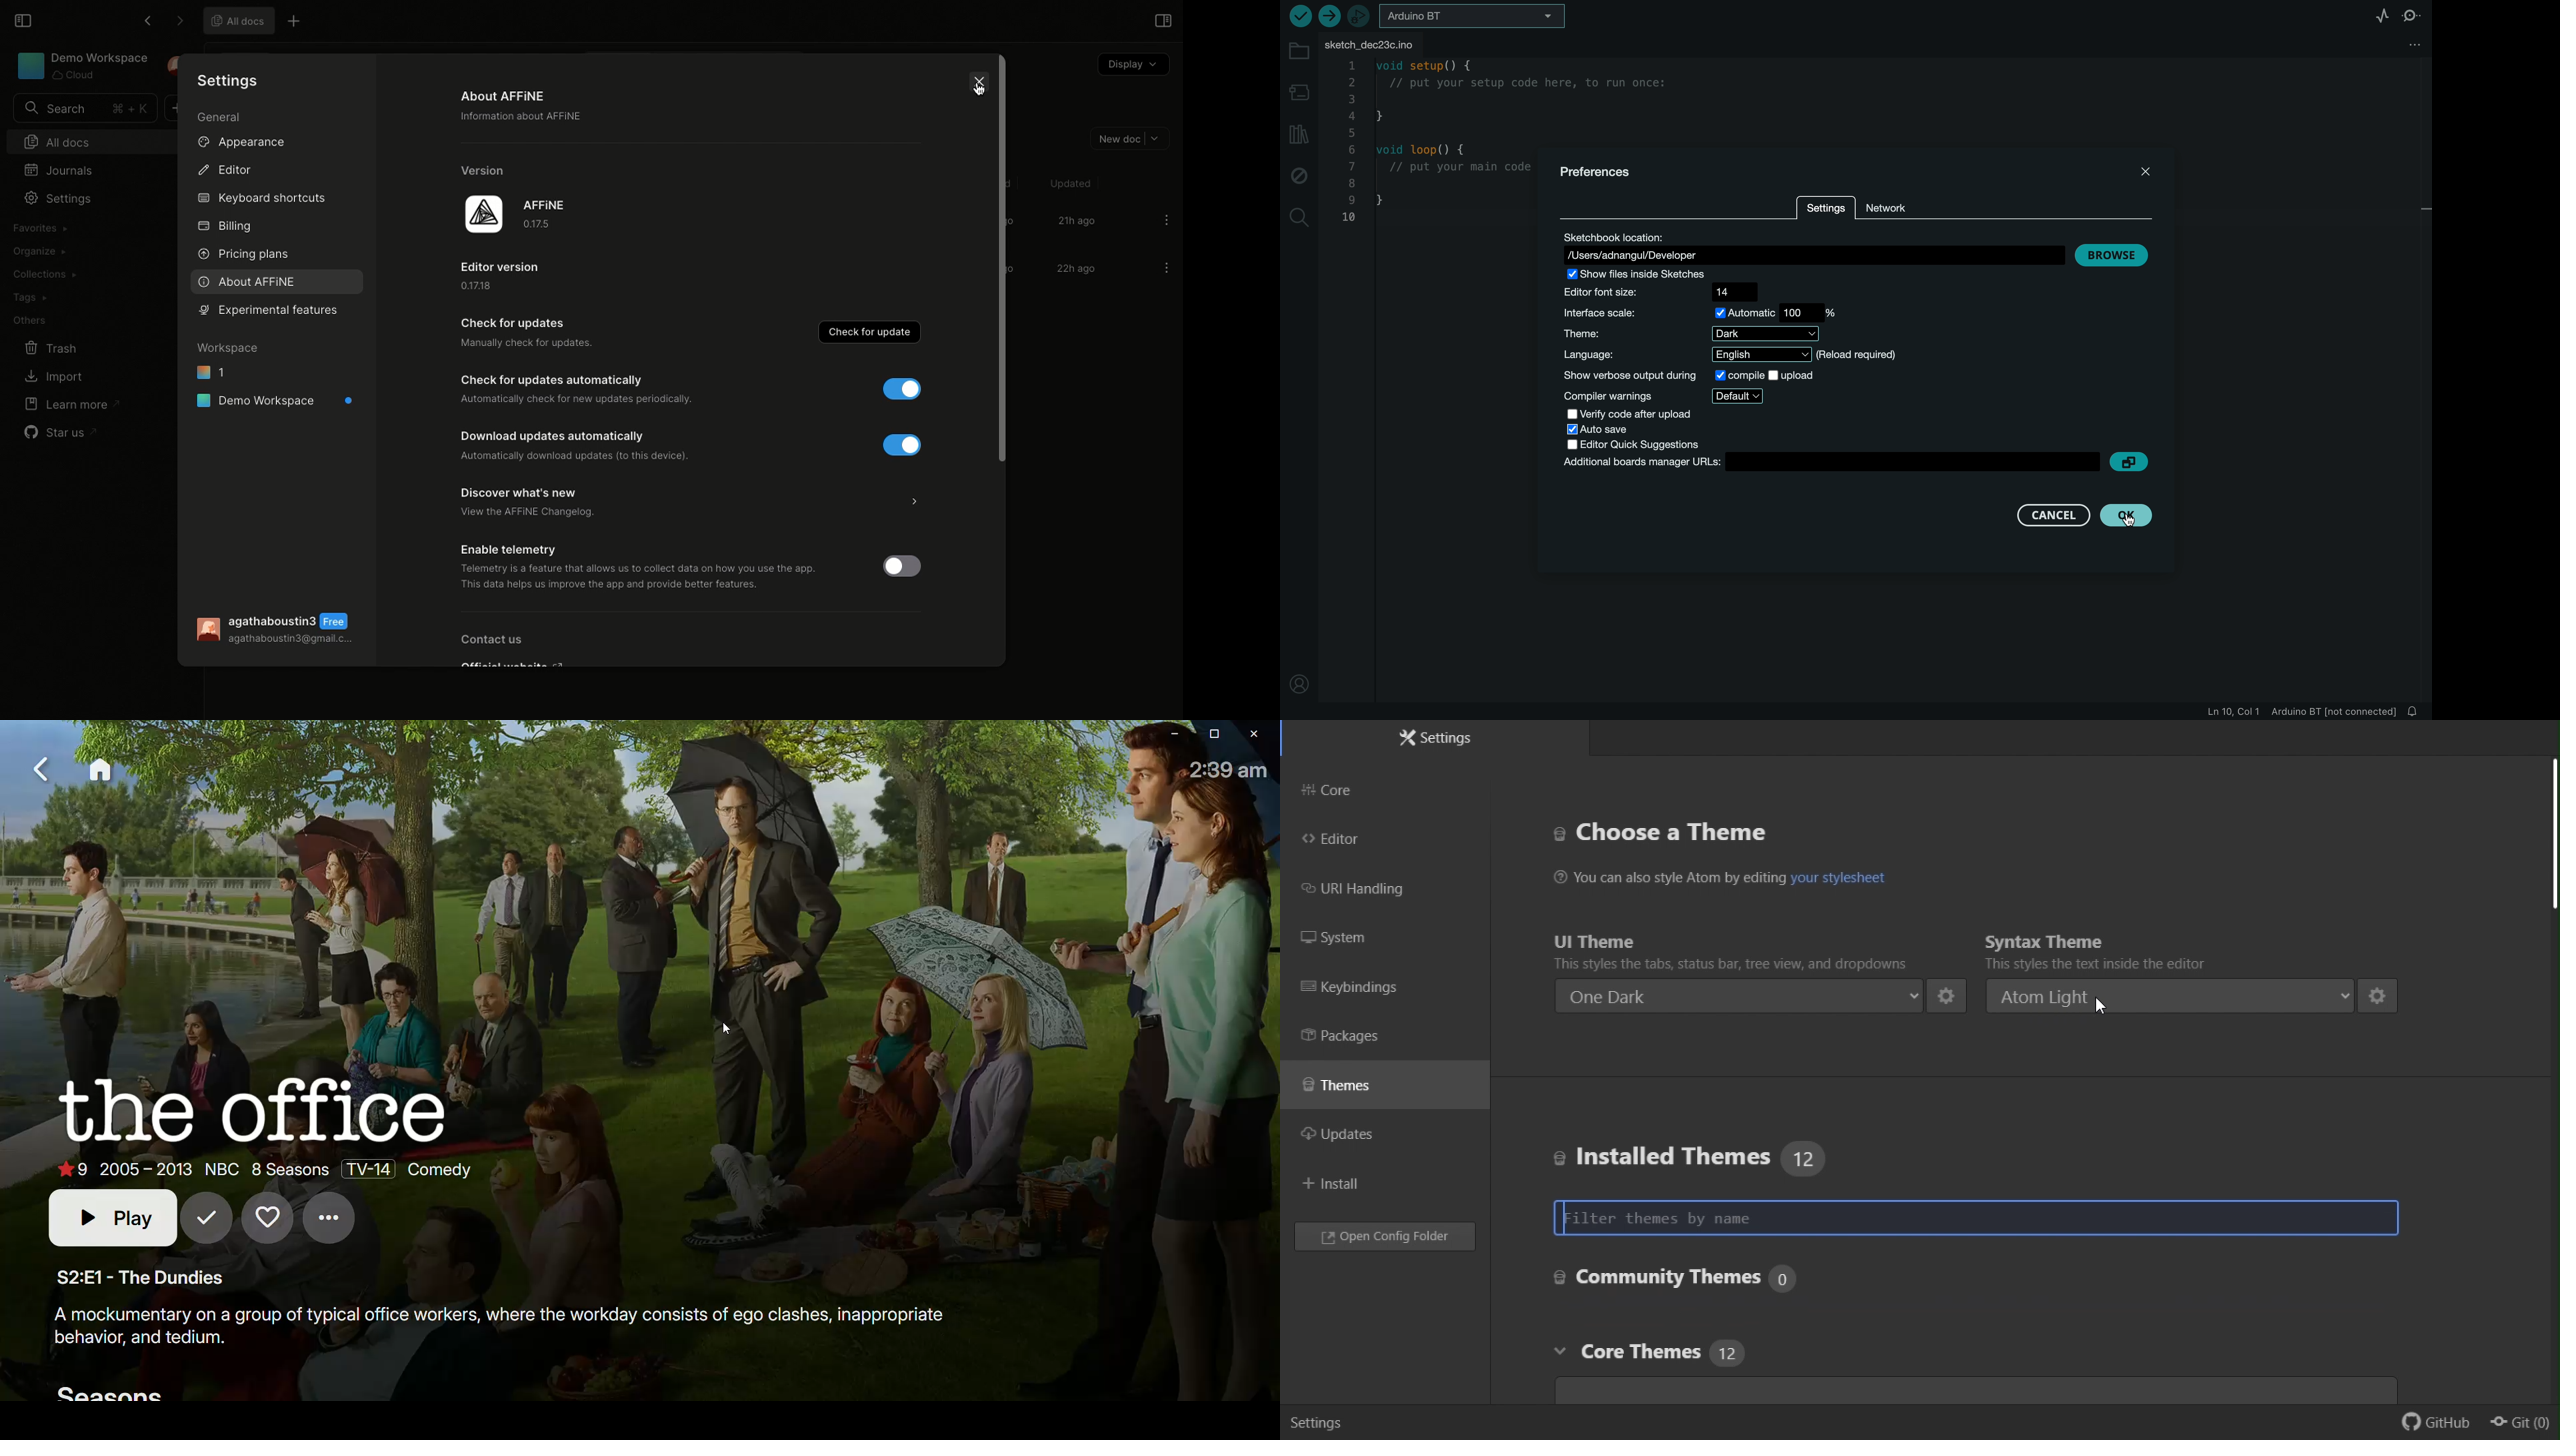 The image size is (2576, 1456). I want to click on Pricing plans, so click(242, 255).